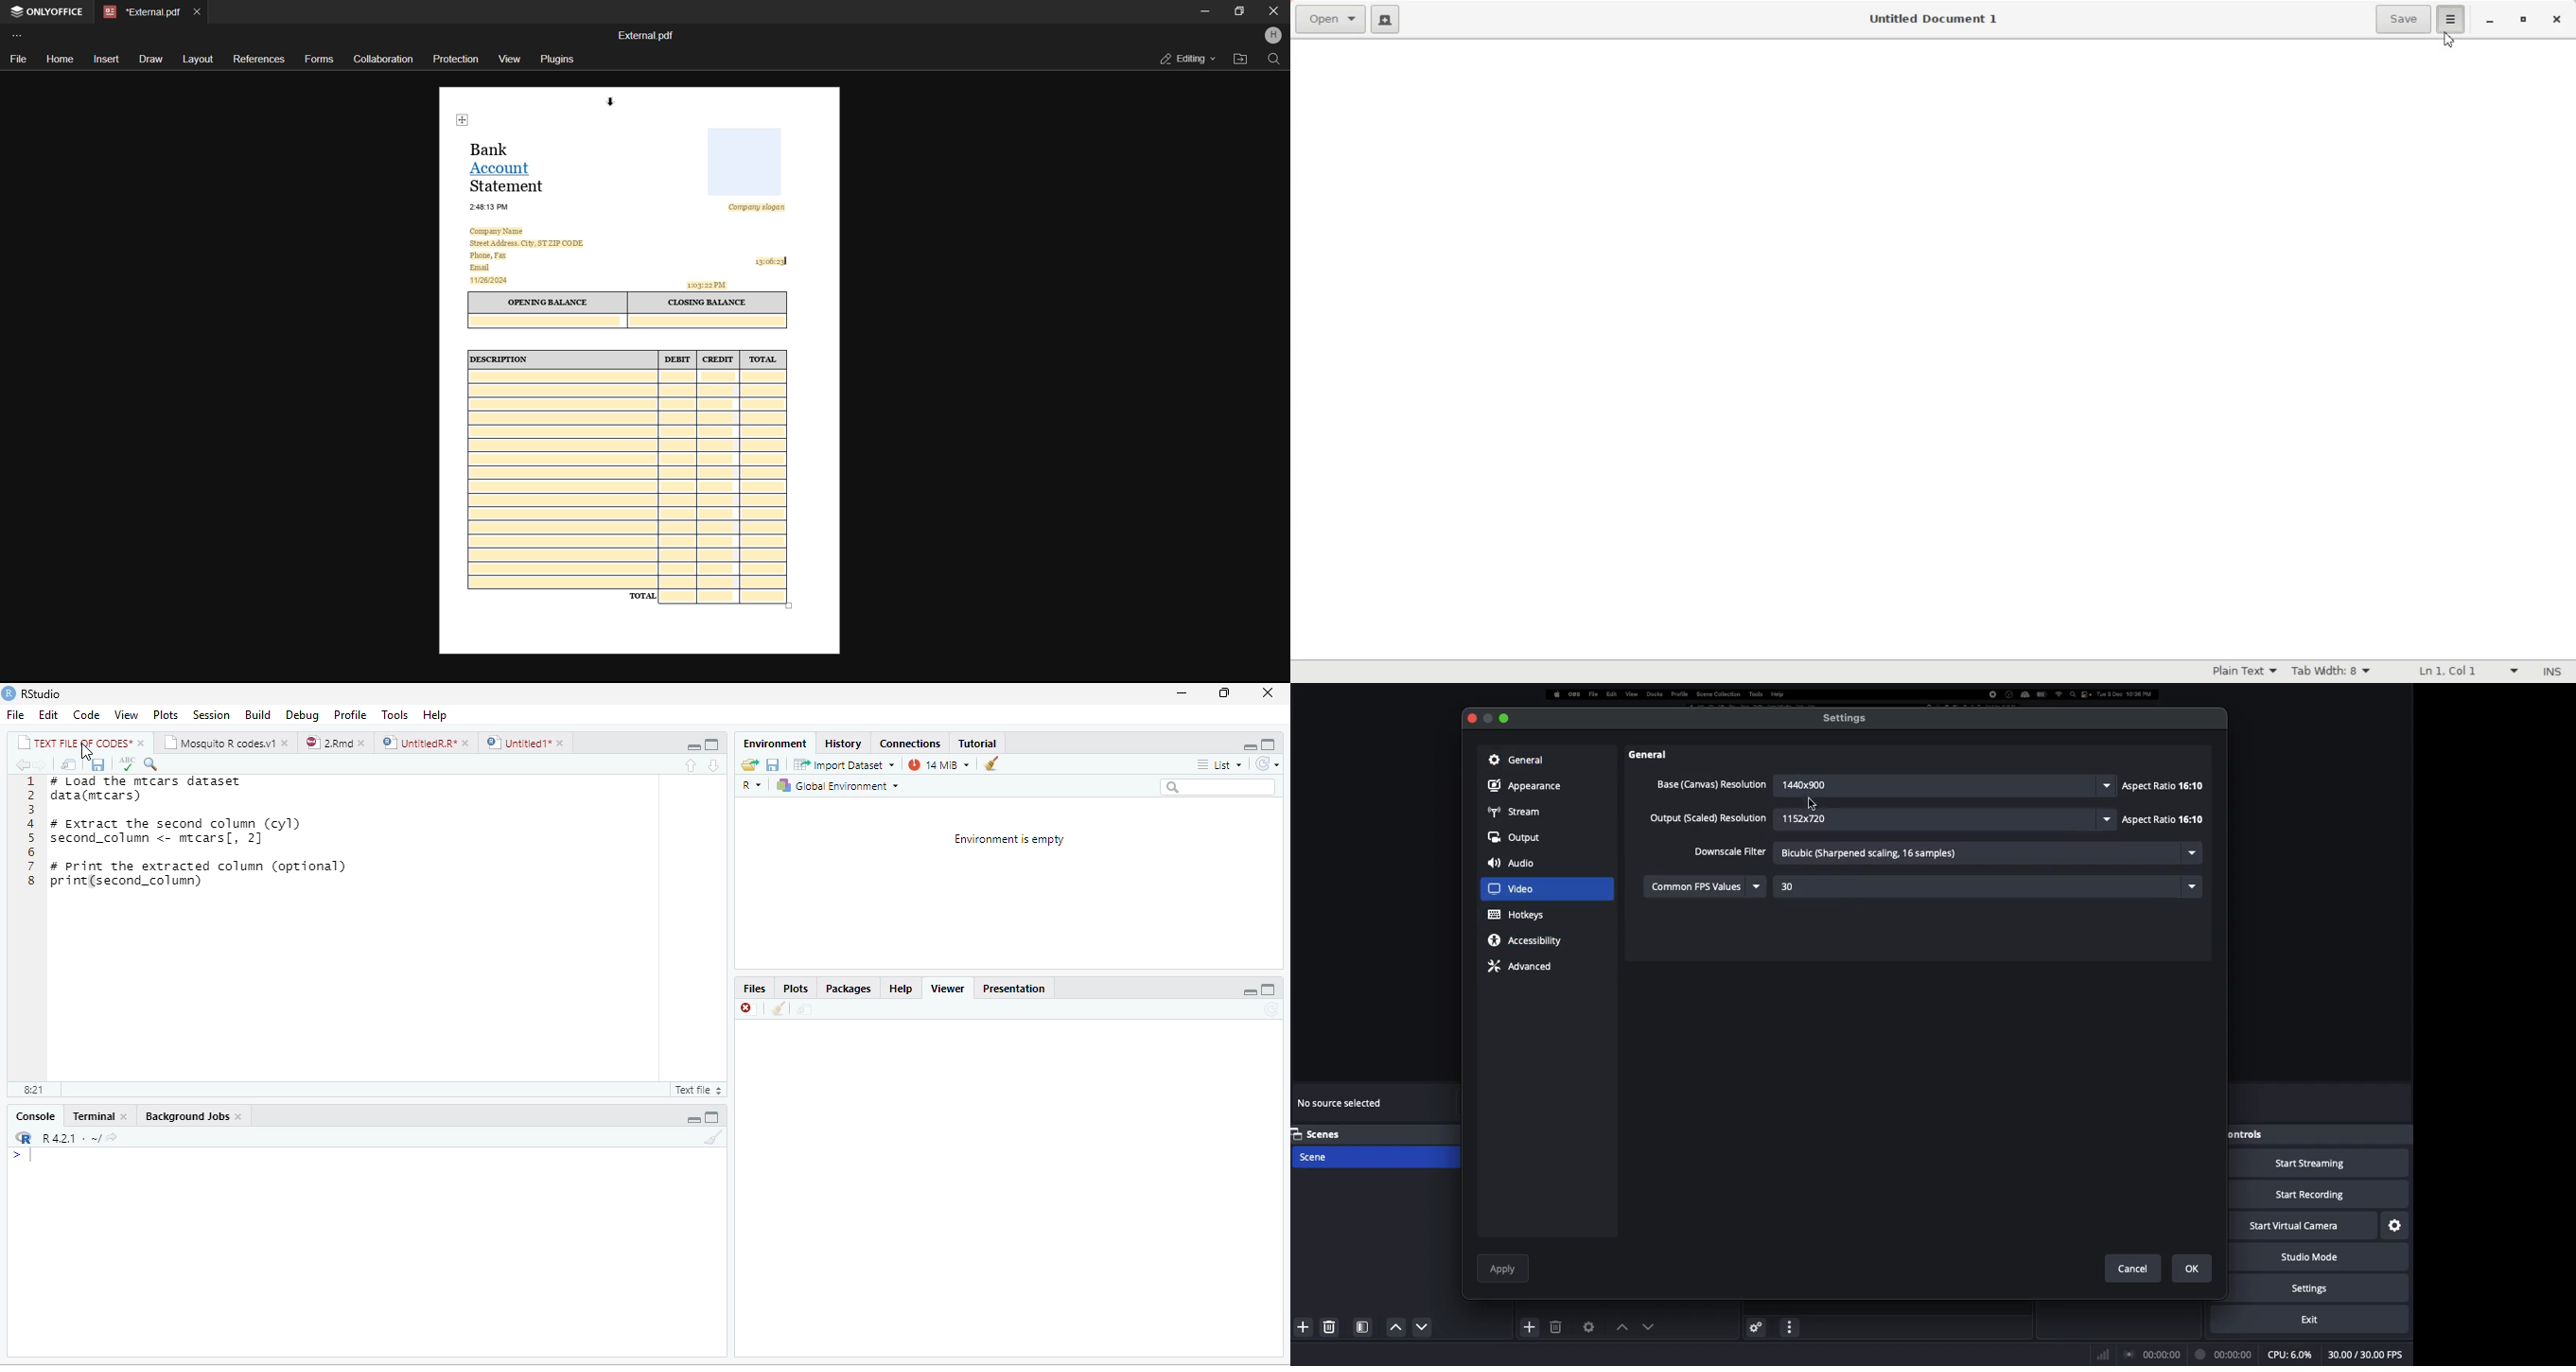 The height and width of the screenshot is (1372, 2576). What do you see at coordinates (845, 764) in the screenshot?
I see ` Import Dataset ` at bounding box center [845, 764].